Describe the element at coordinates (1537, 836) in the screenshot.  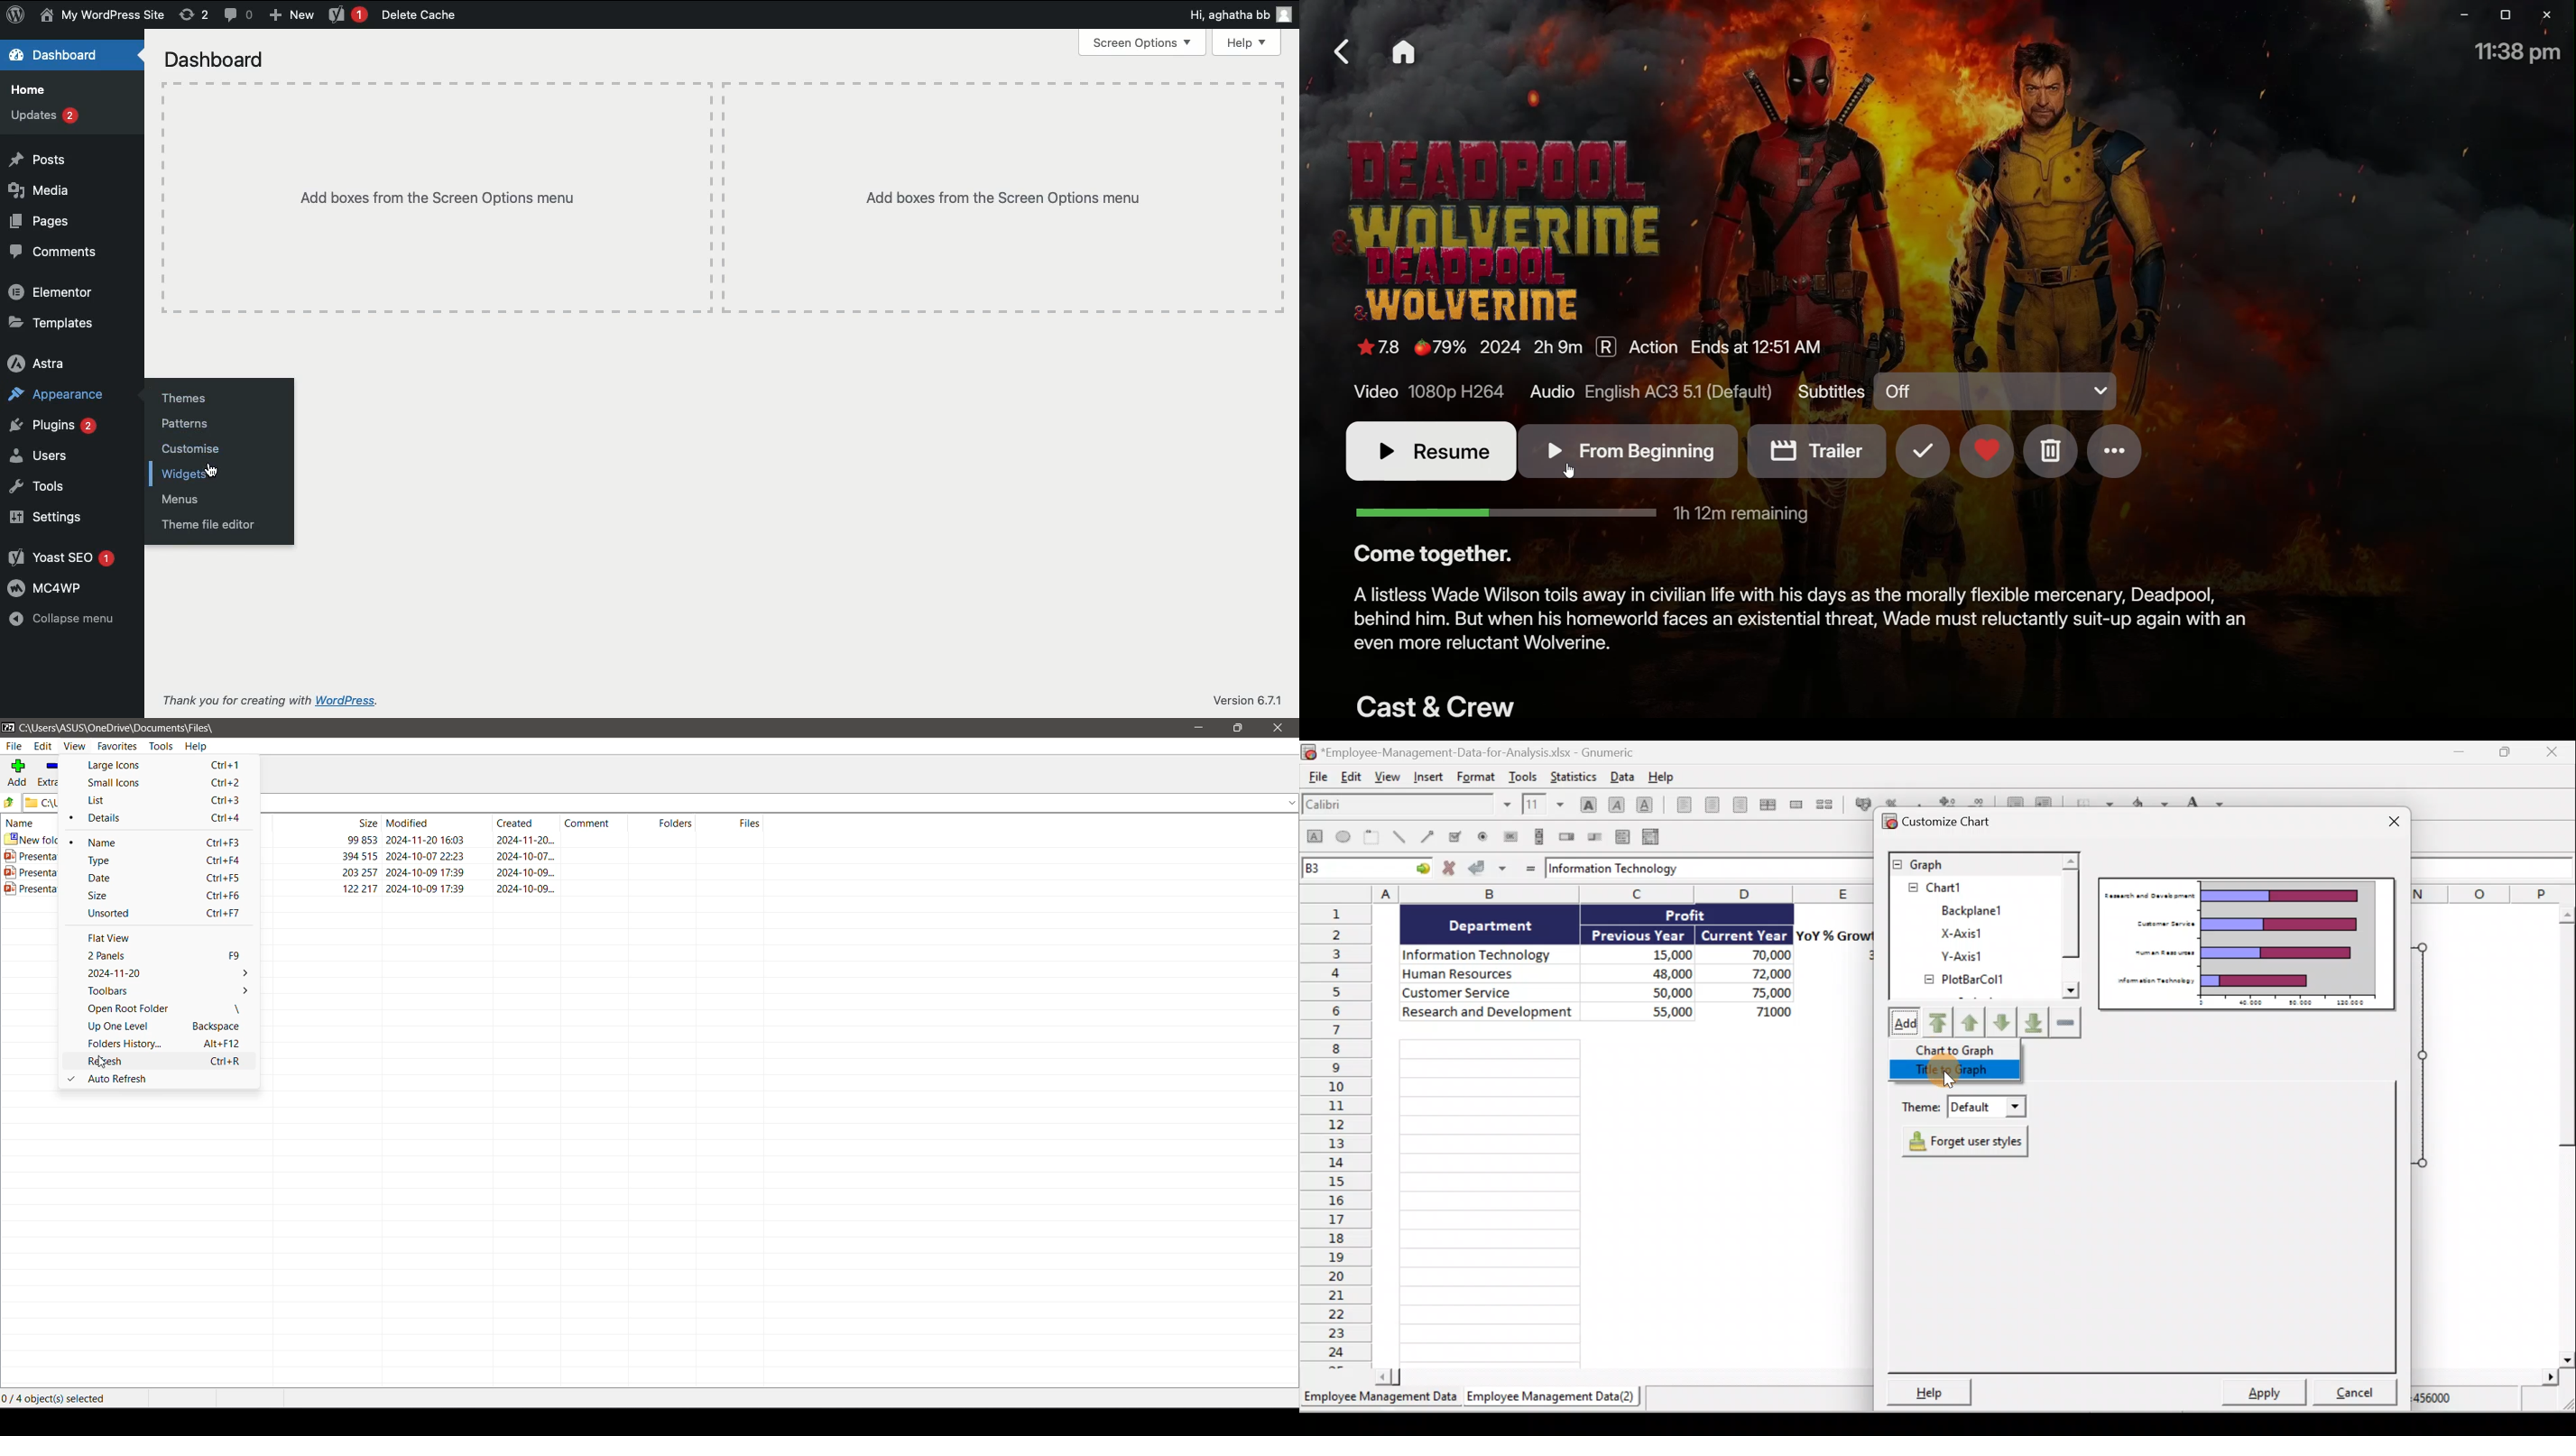
I see `Create a scrollbar` at that location.